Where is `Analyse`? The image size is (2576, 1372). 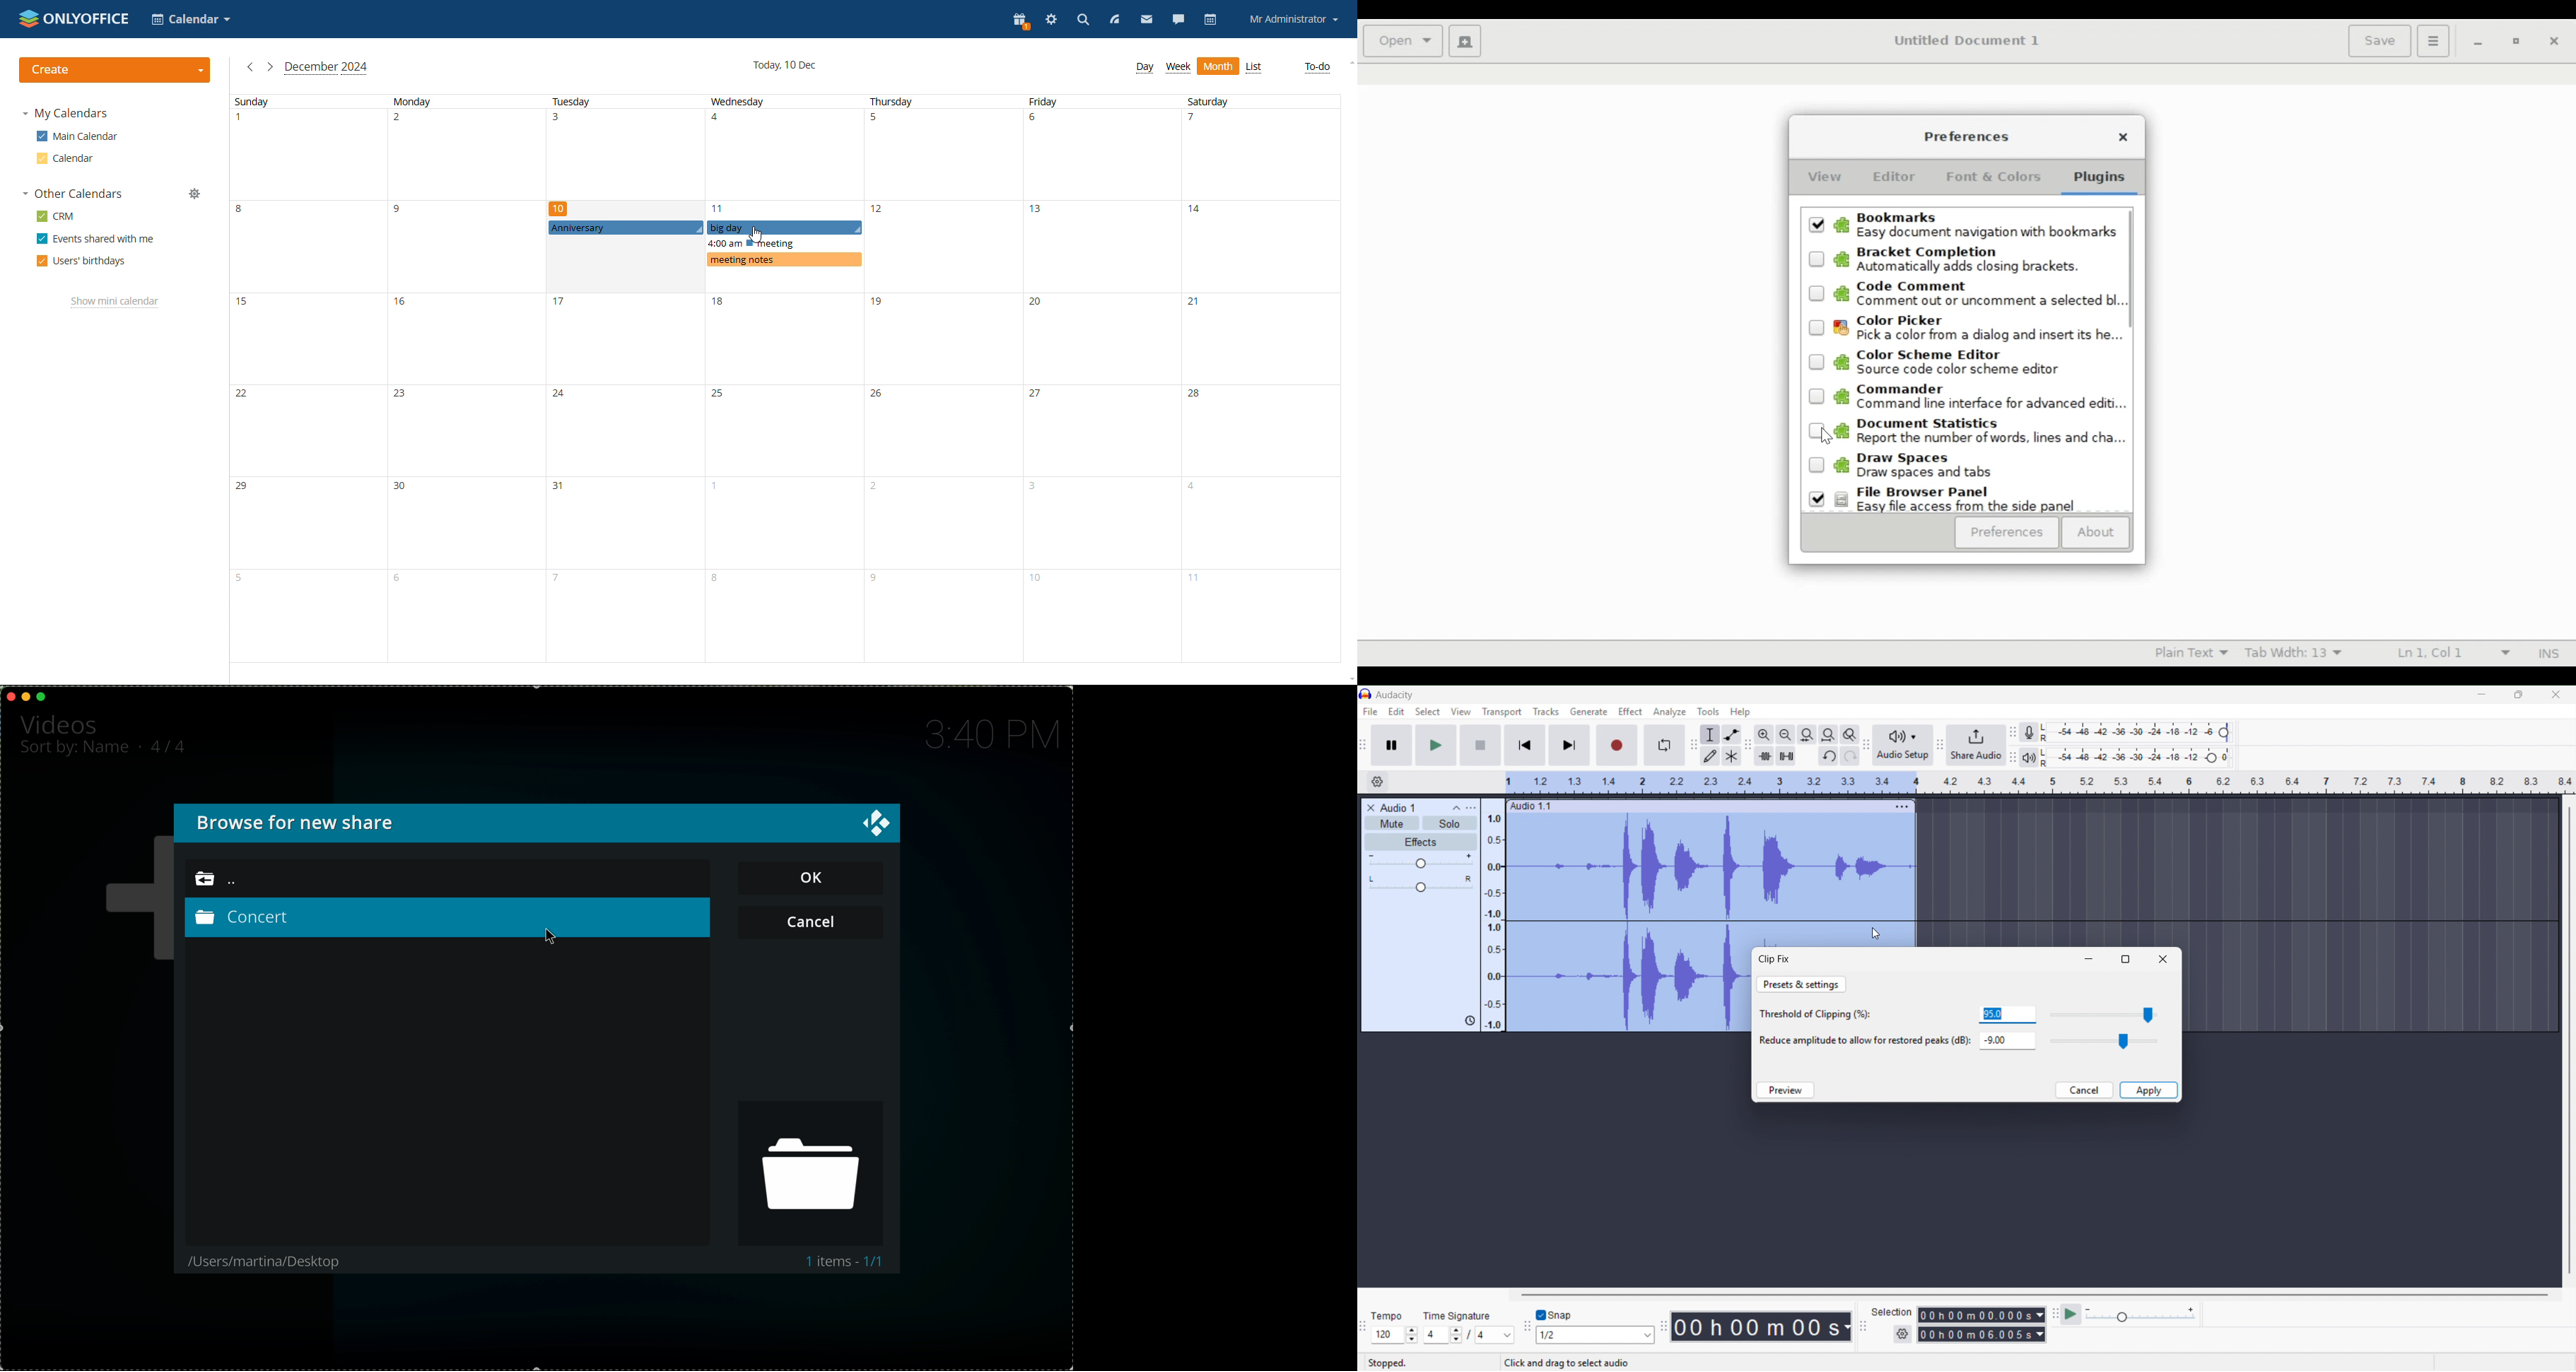 Analyse is located at coordinates (1669, 712).